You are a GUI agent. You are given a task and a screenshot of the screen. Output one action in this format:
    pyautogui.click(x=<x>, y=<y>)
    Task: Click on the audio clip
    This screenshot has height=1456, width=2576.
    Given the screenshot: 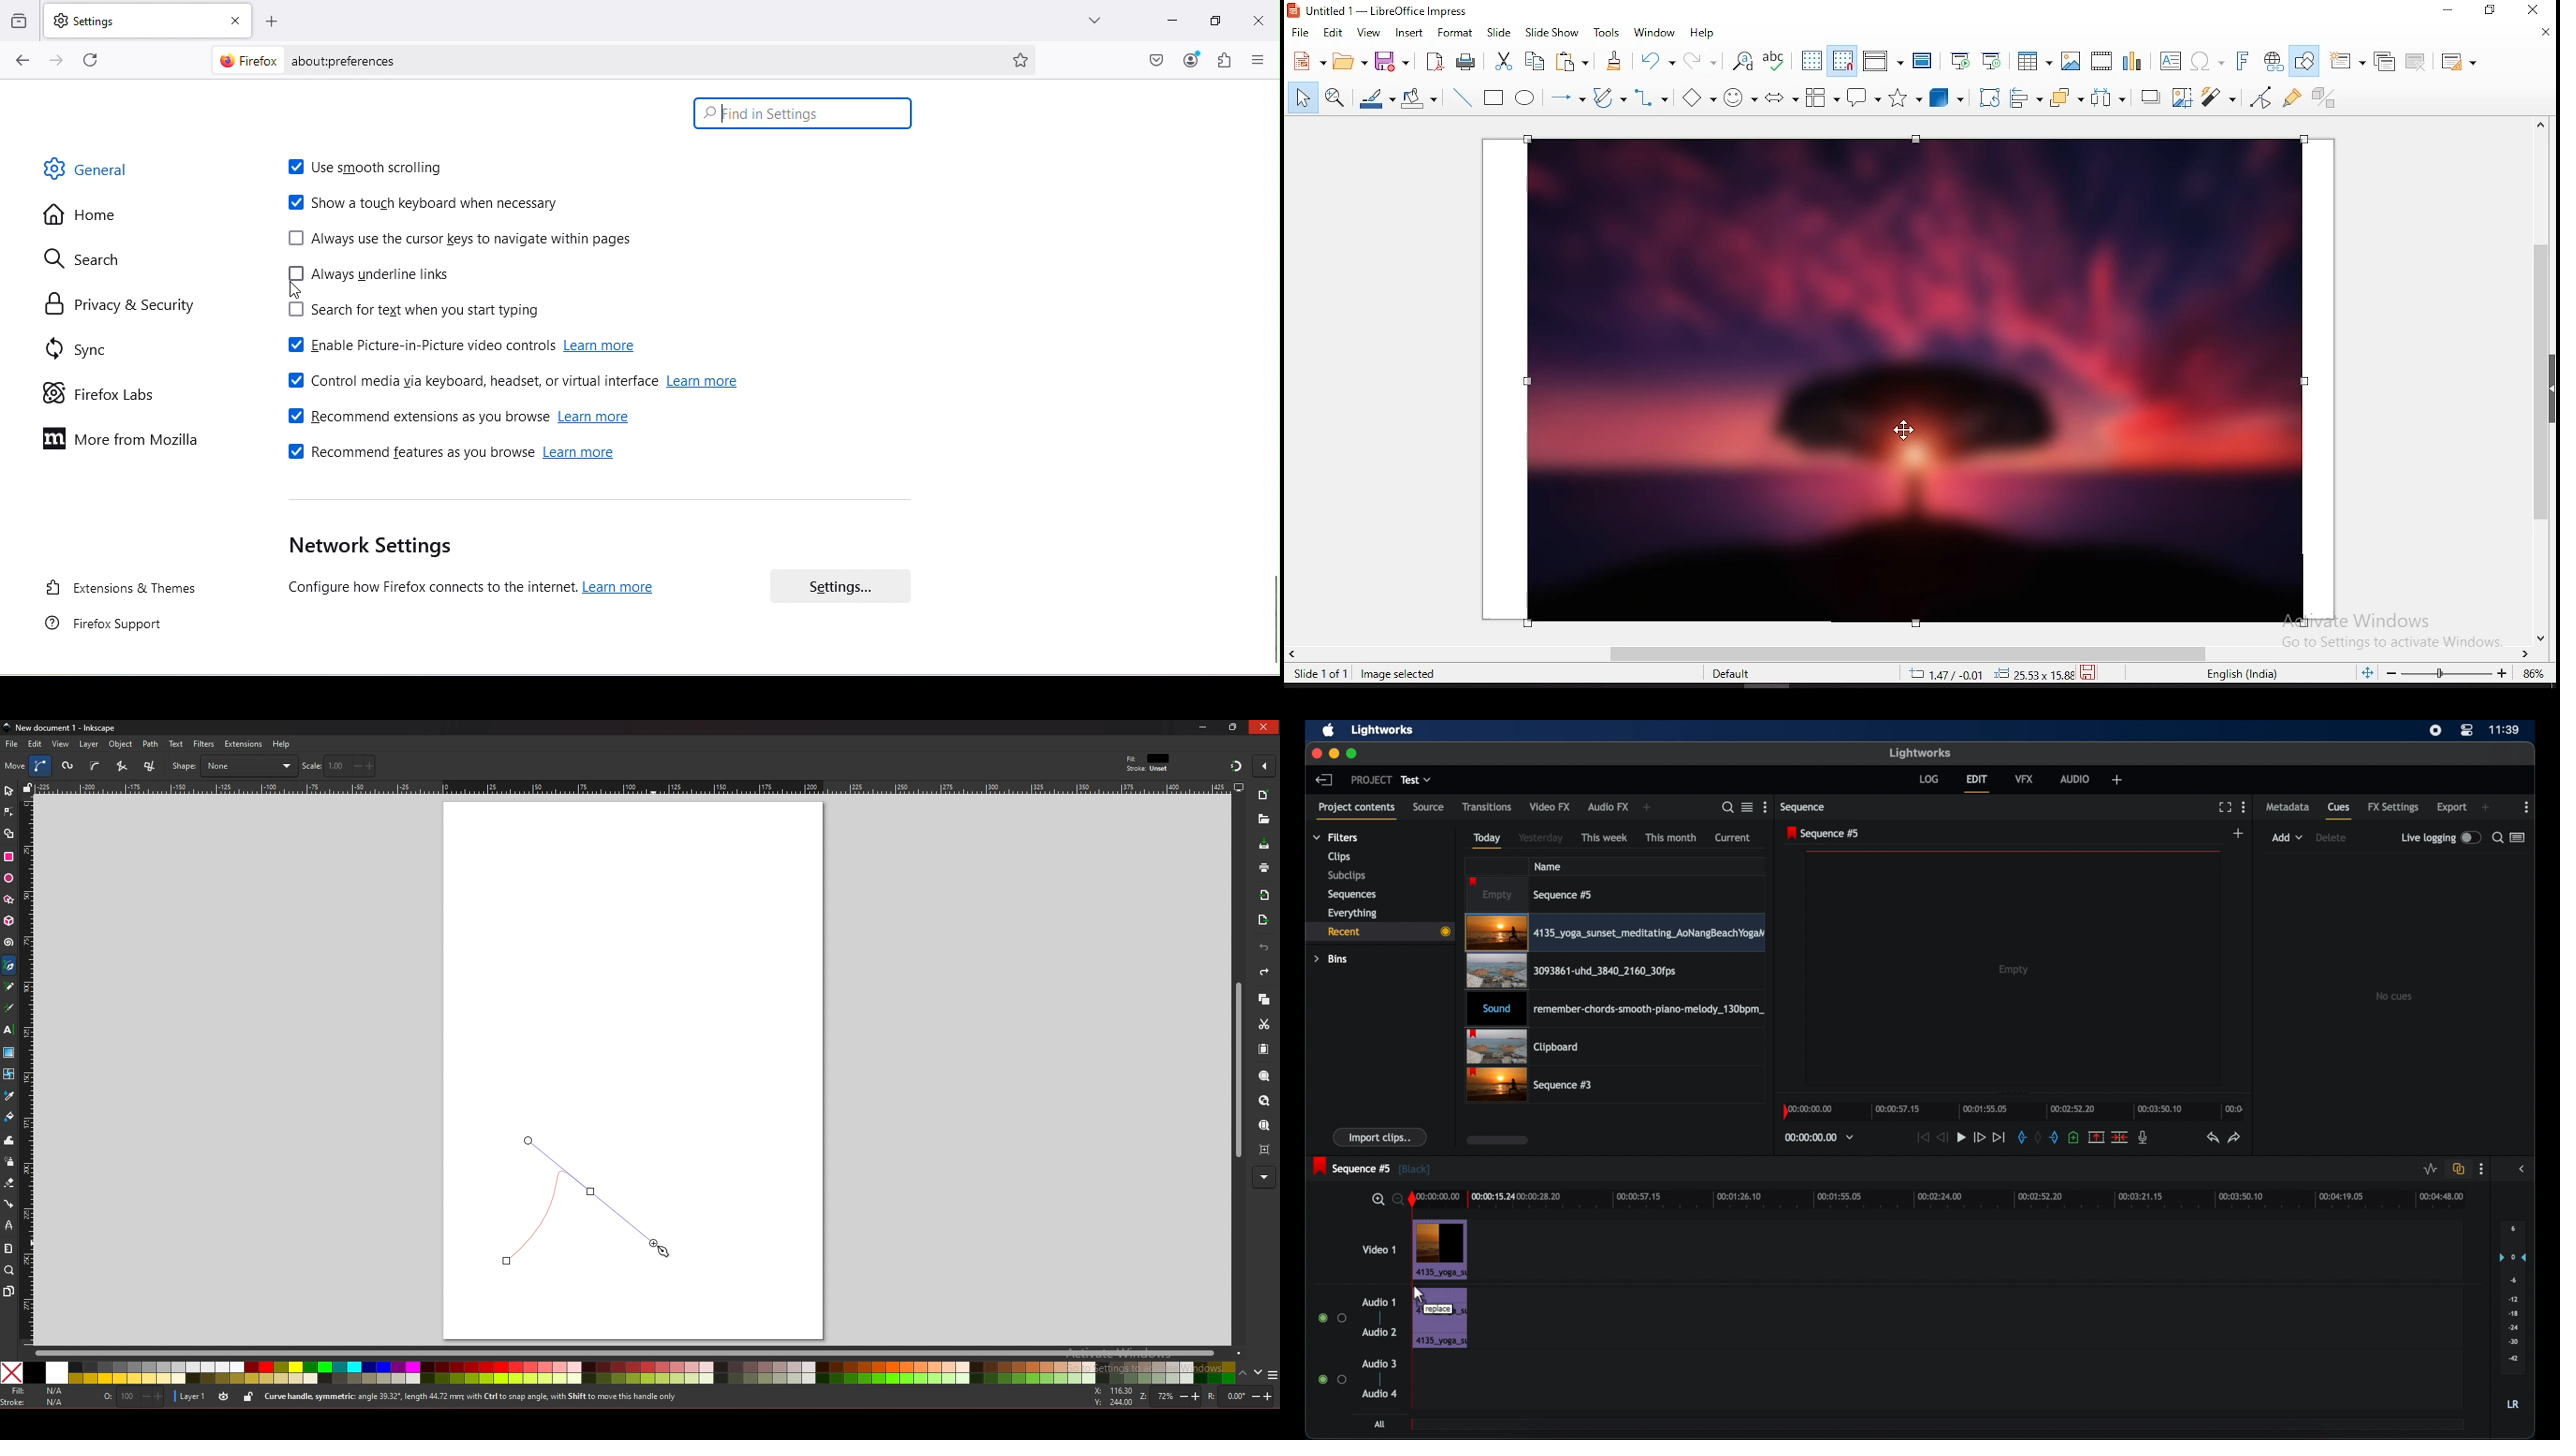 What is the action you would take?
    pyautogui.click(x=1441, y=1320)
    